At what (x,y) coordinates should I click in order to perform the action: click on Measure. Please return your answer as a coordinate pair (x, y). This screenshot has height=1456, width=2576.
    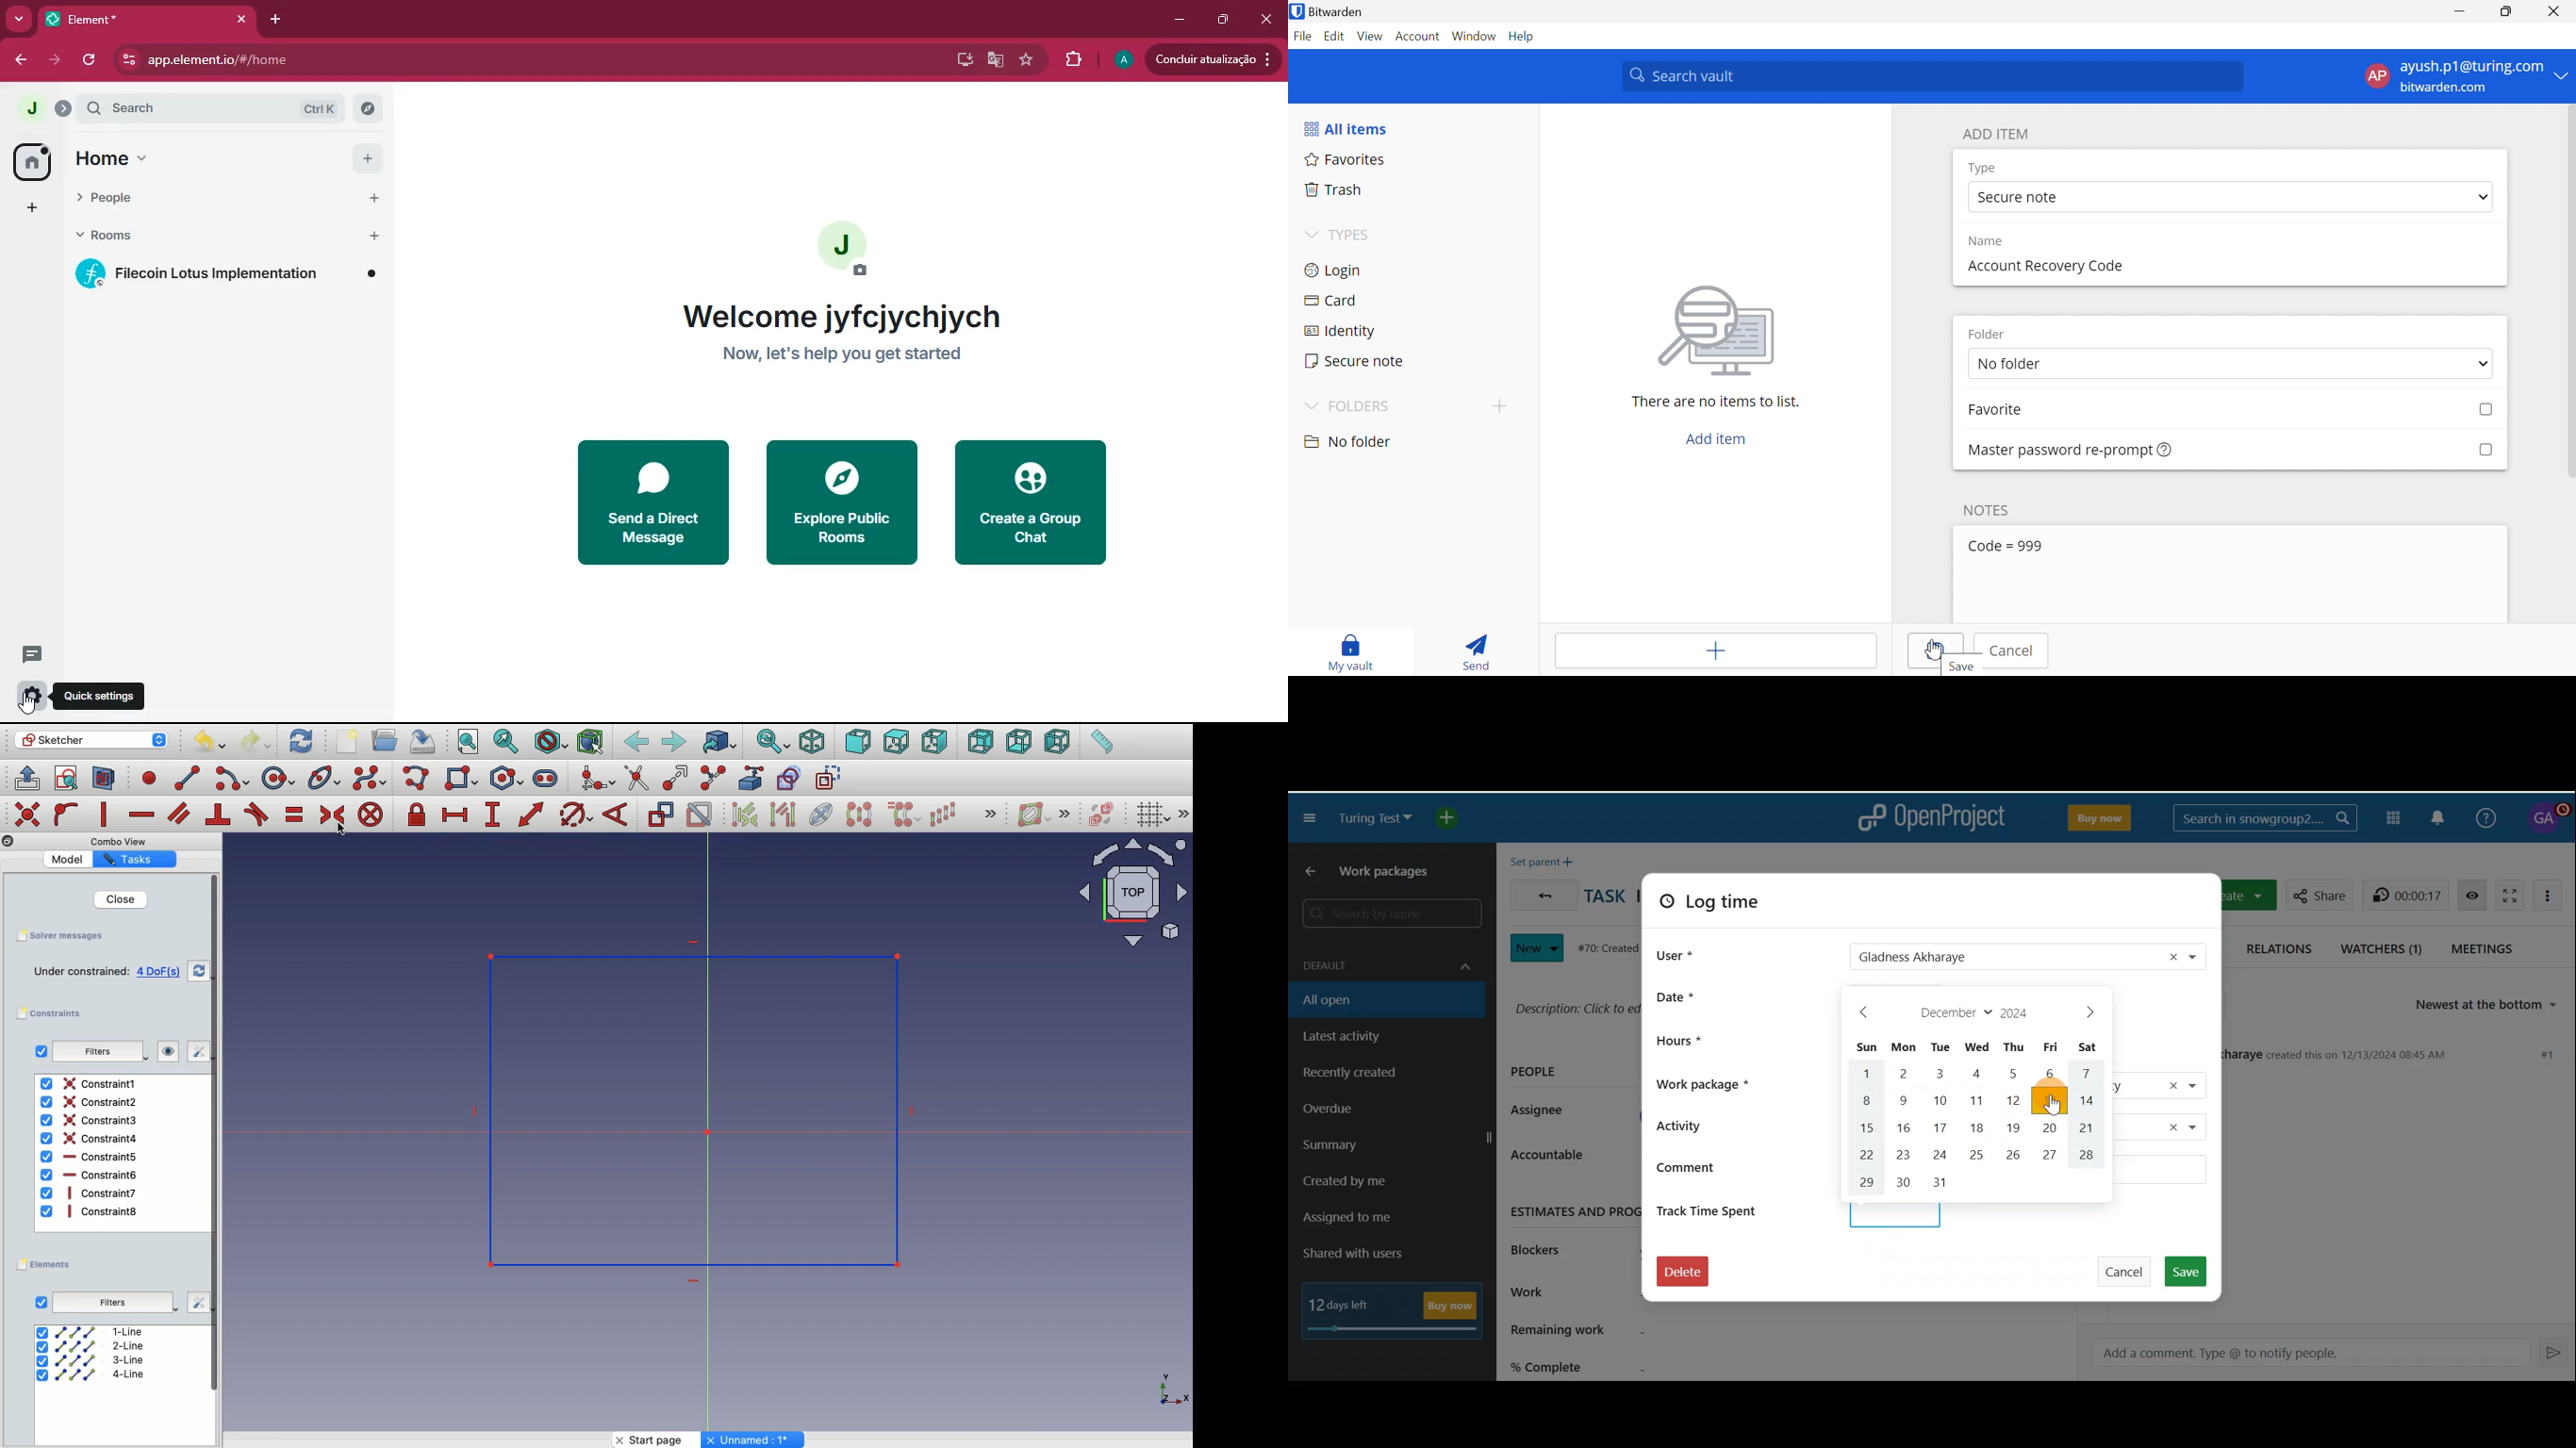
    Looking at the image, I should click on (1101, 743).